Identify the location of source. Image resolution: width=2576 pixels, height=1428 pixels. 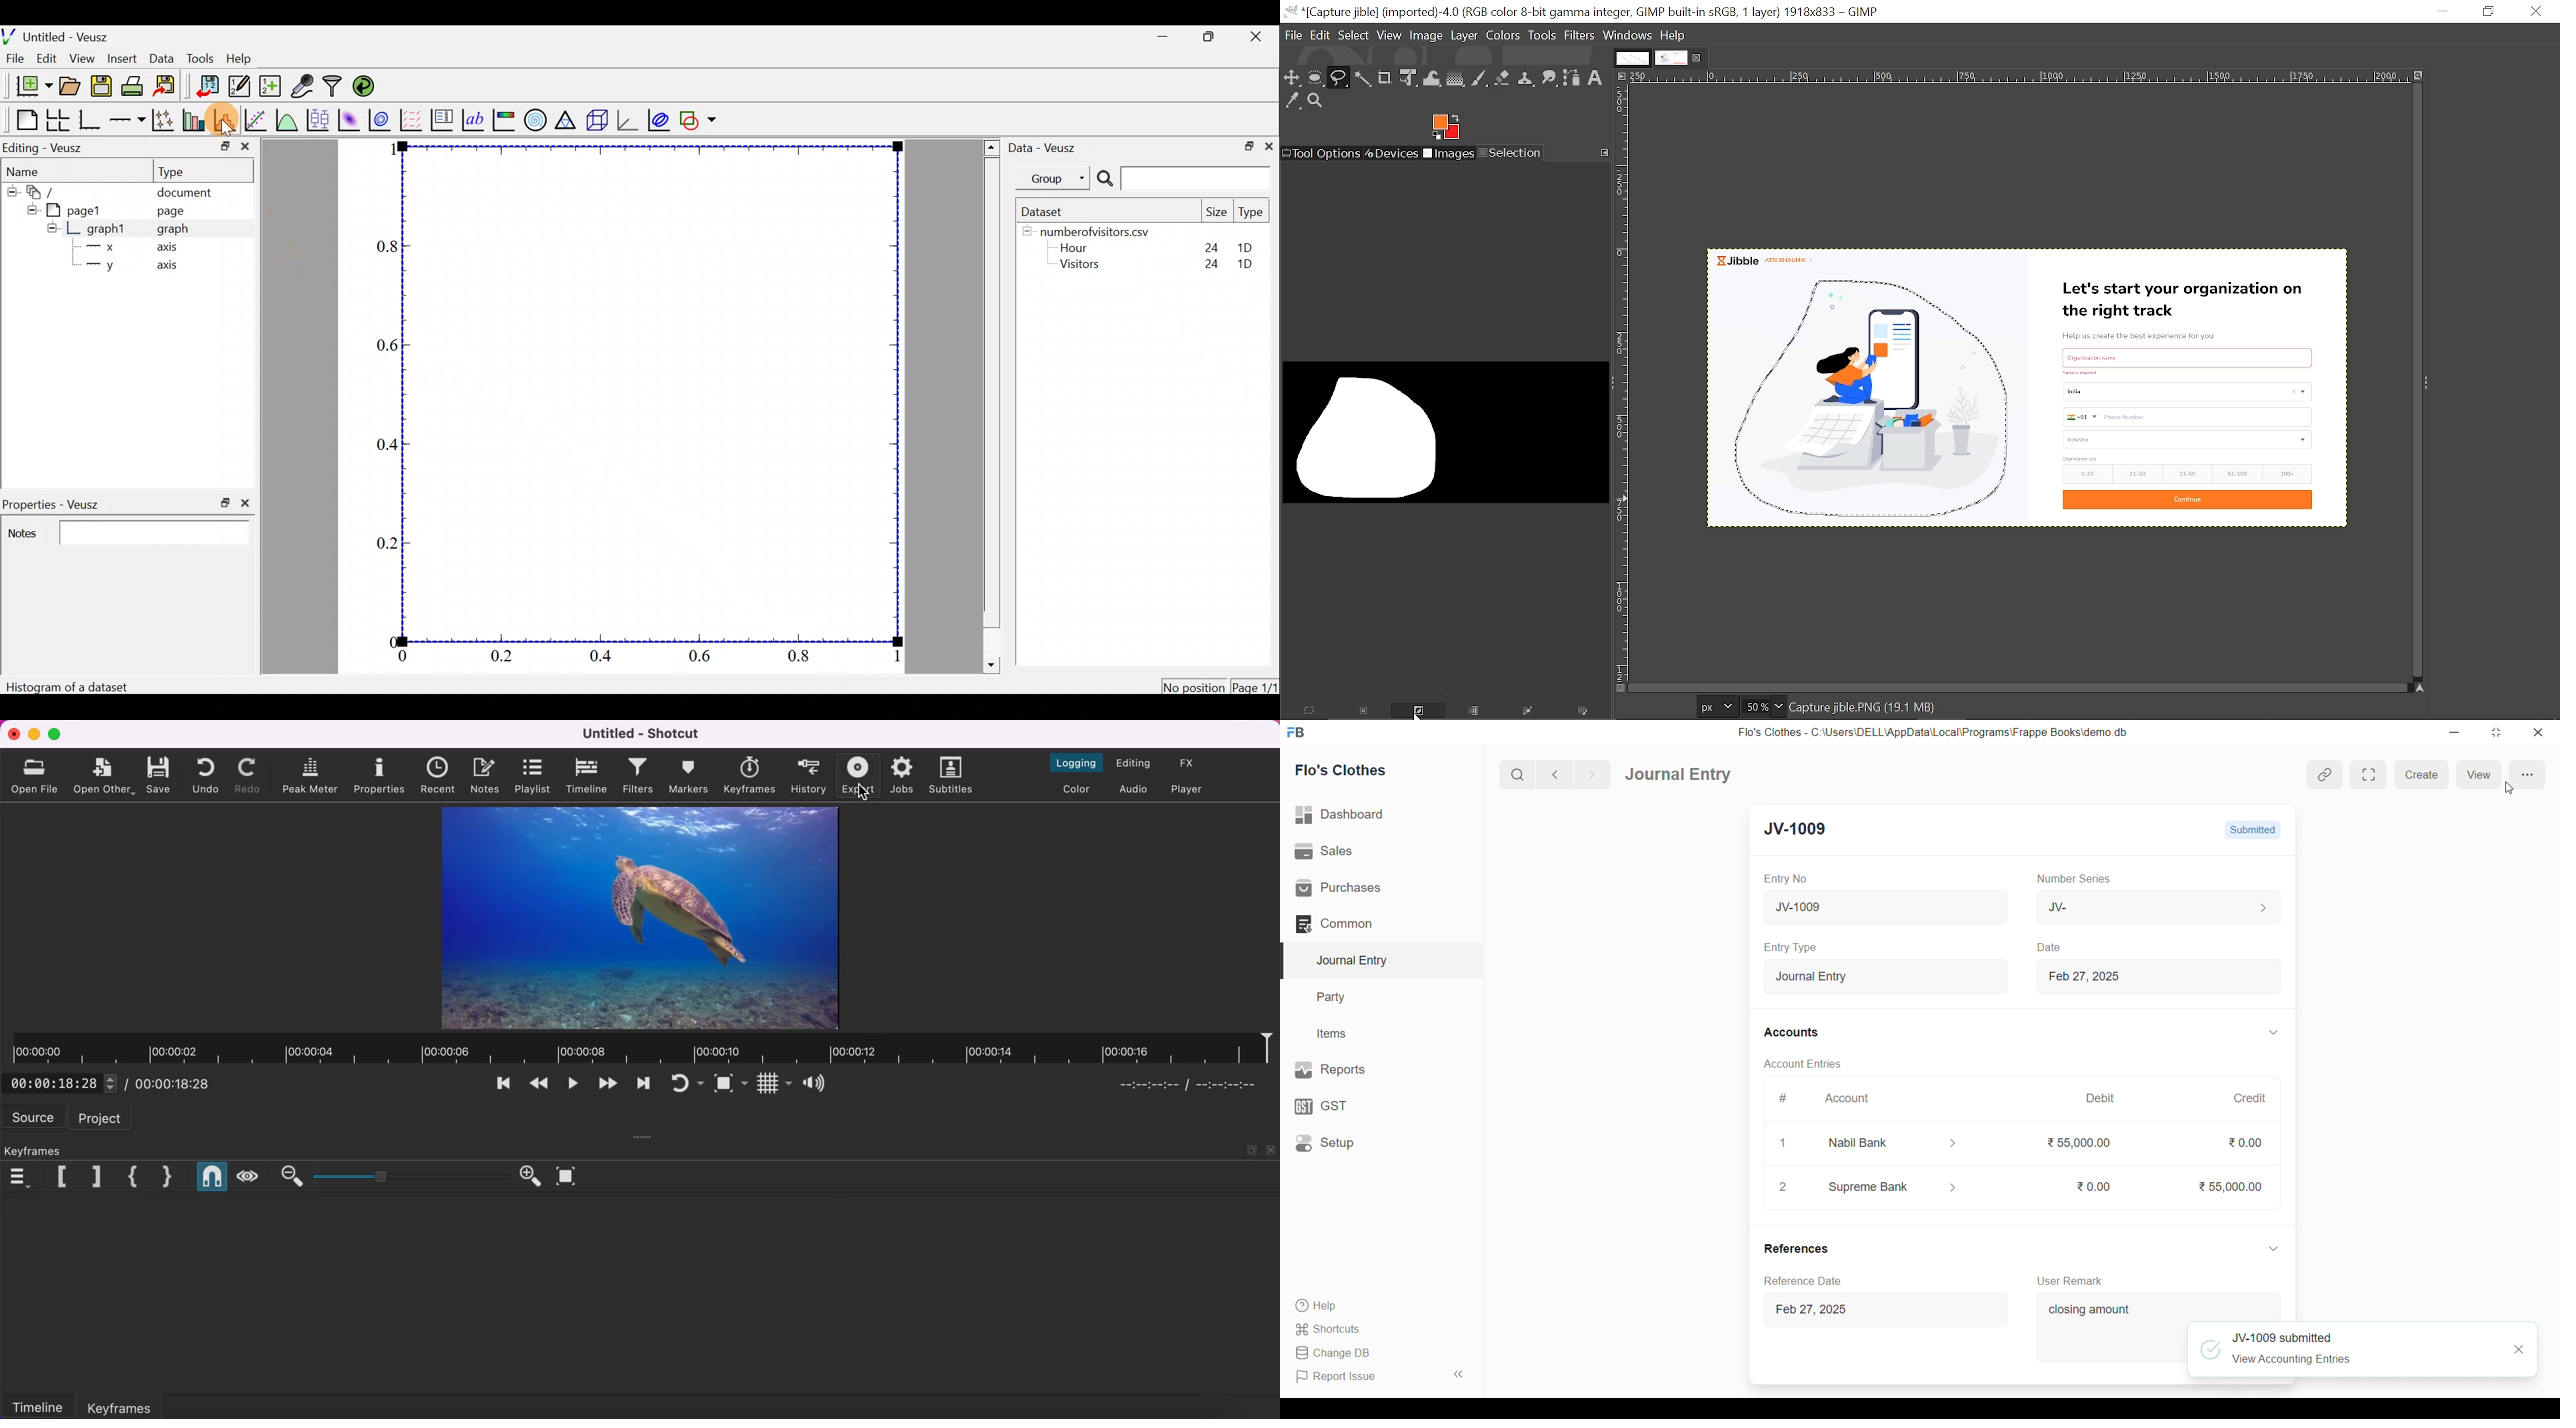
(34, 1118).